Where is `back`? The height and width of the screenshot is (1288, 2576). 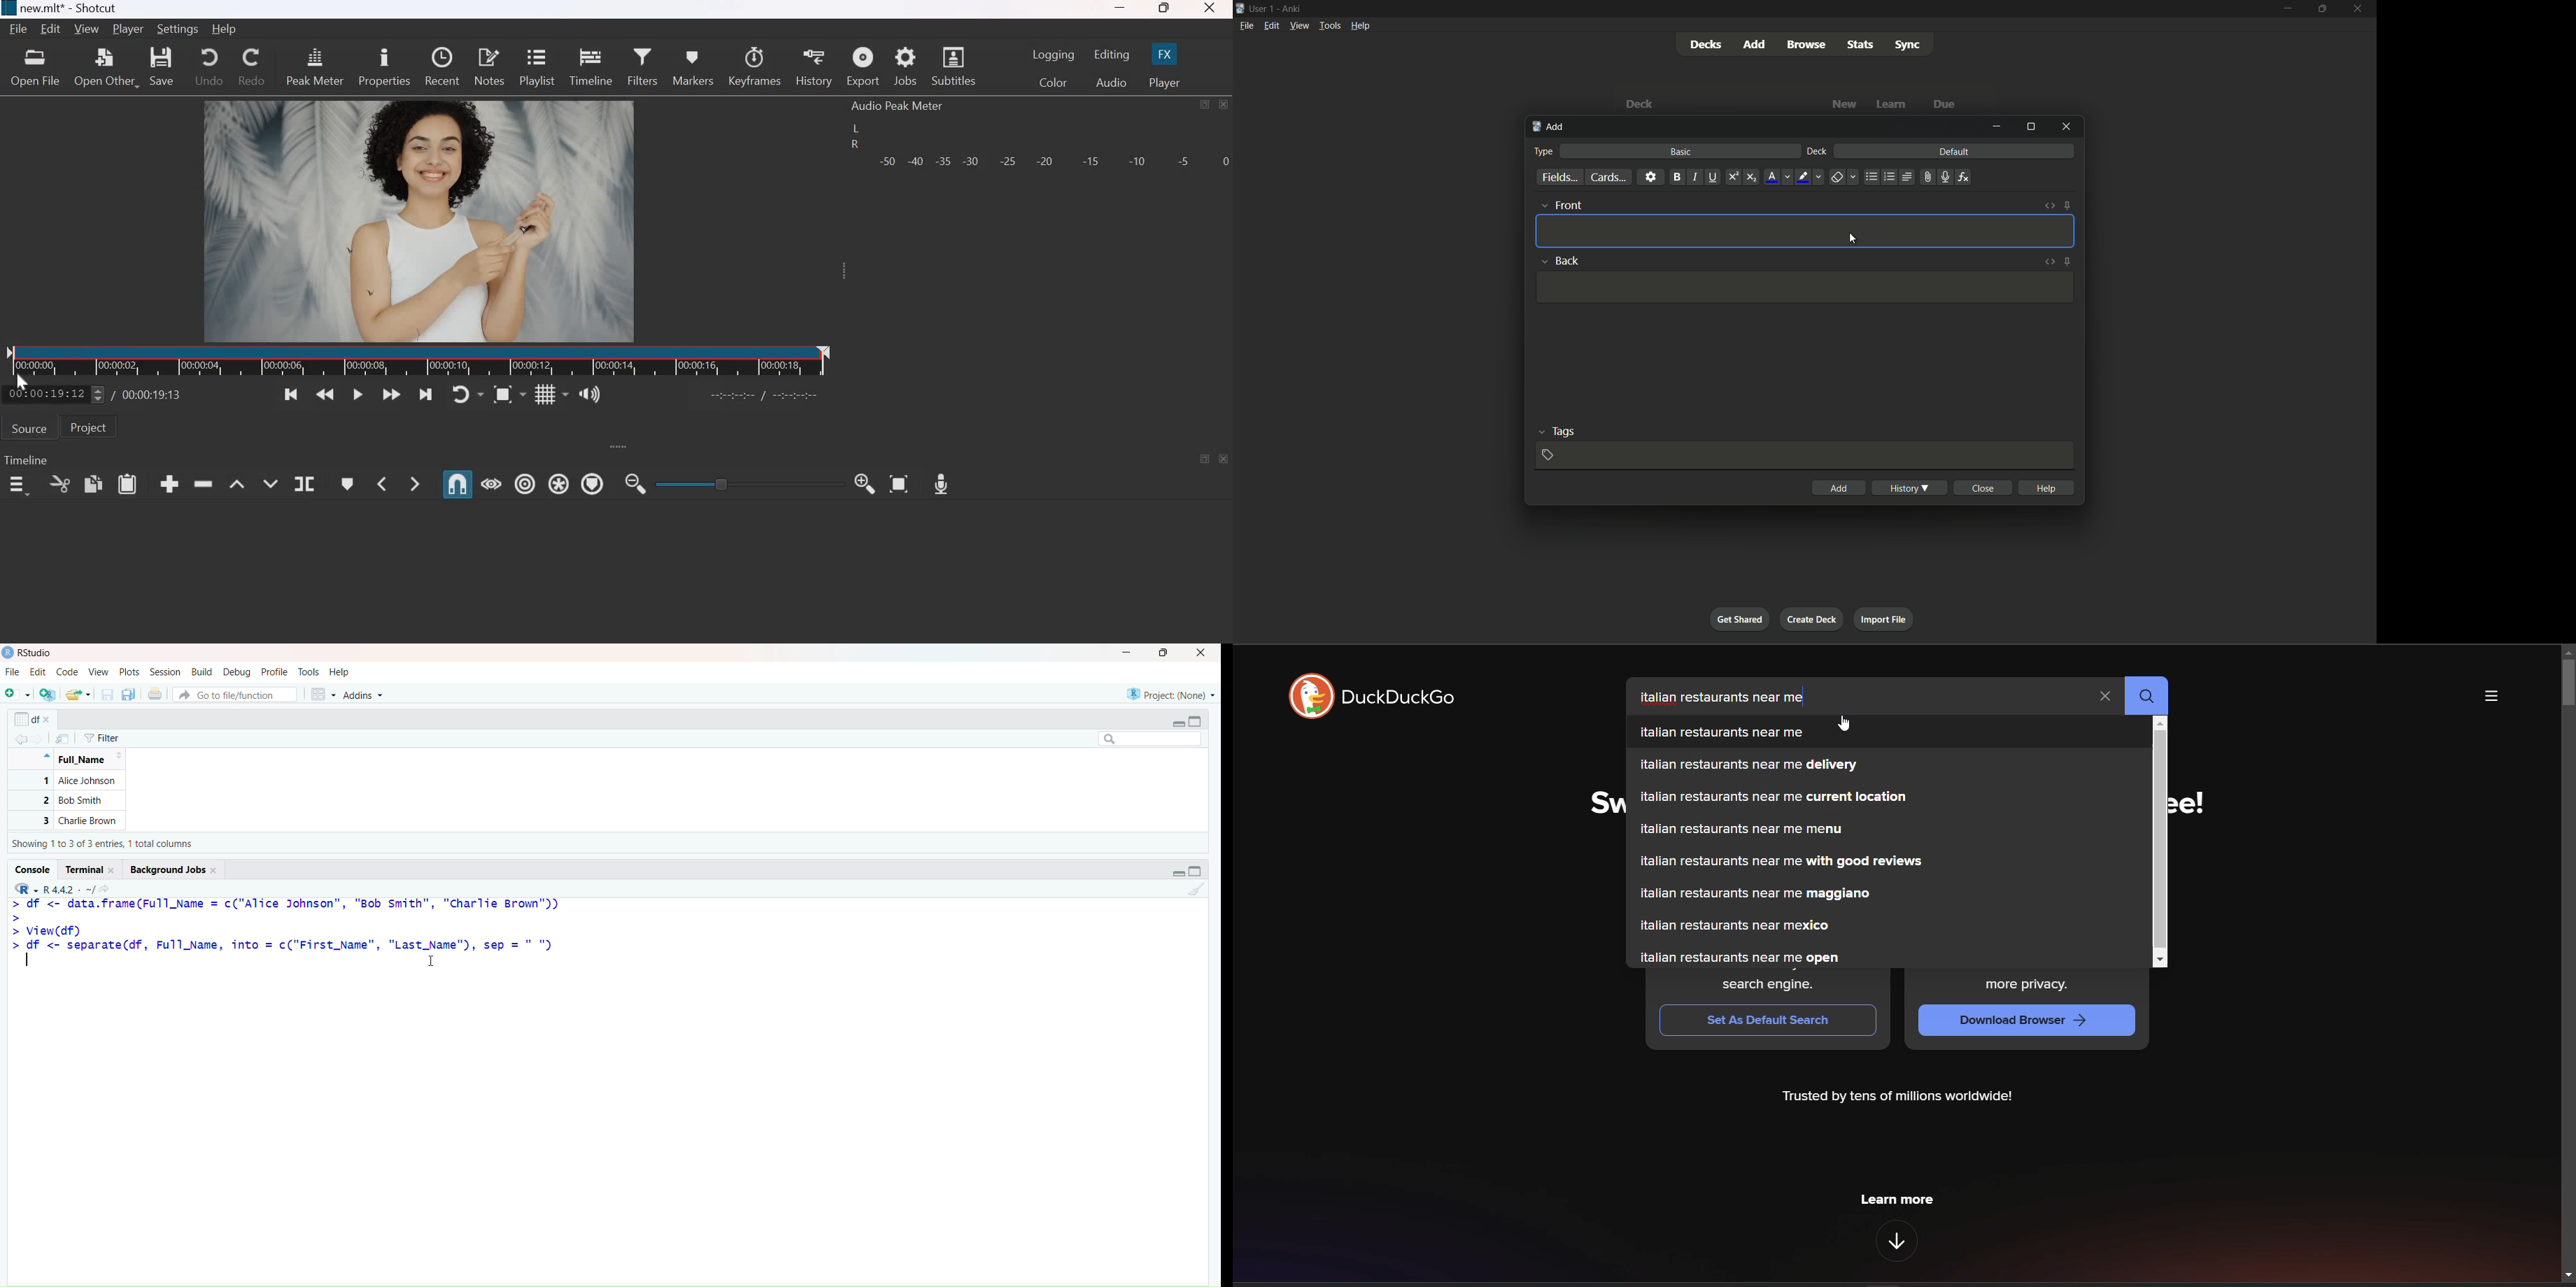 back is located at coordinates (1569, 261).